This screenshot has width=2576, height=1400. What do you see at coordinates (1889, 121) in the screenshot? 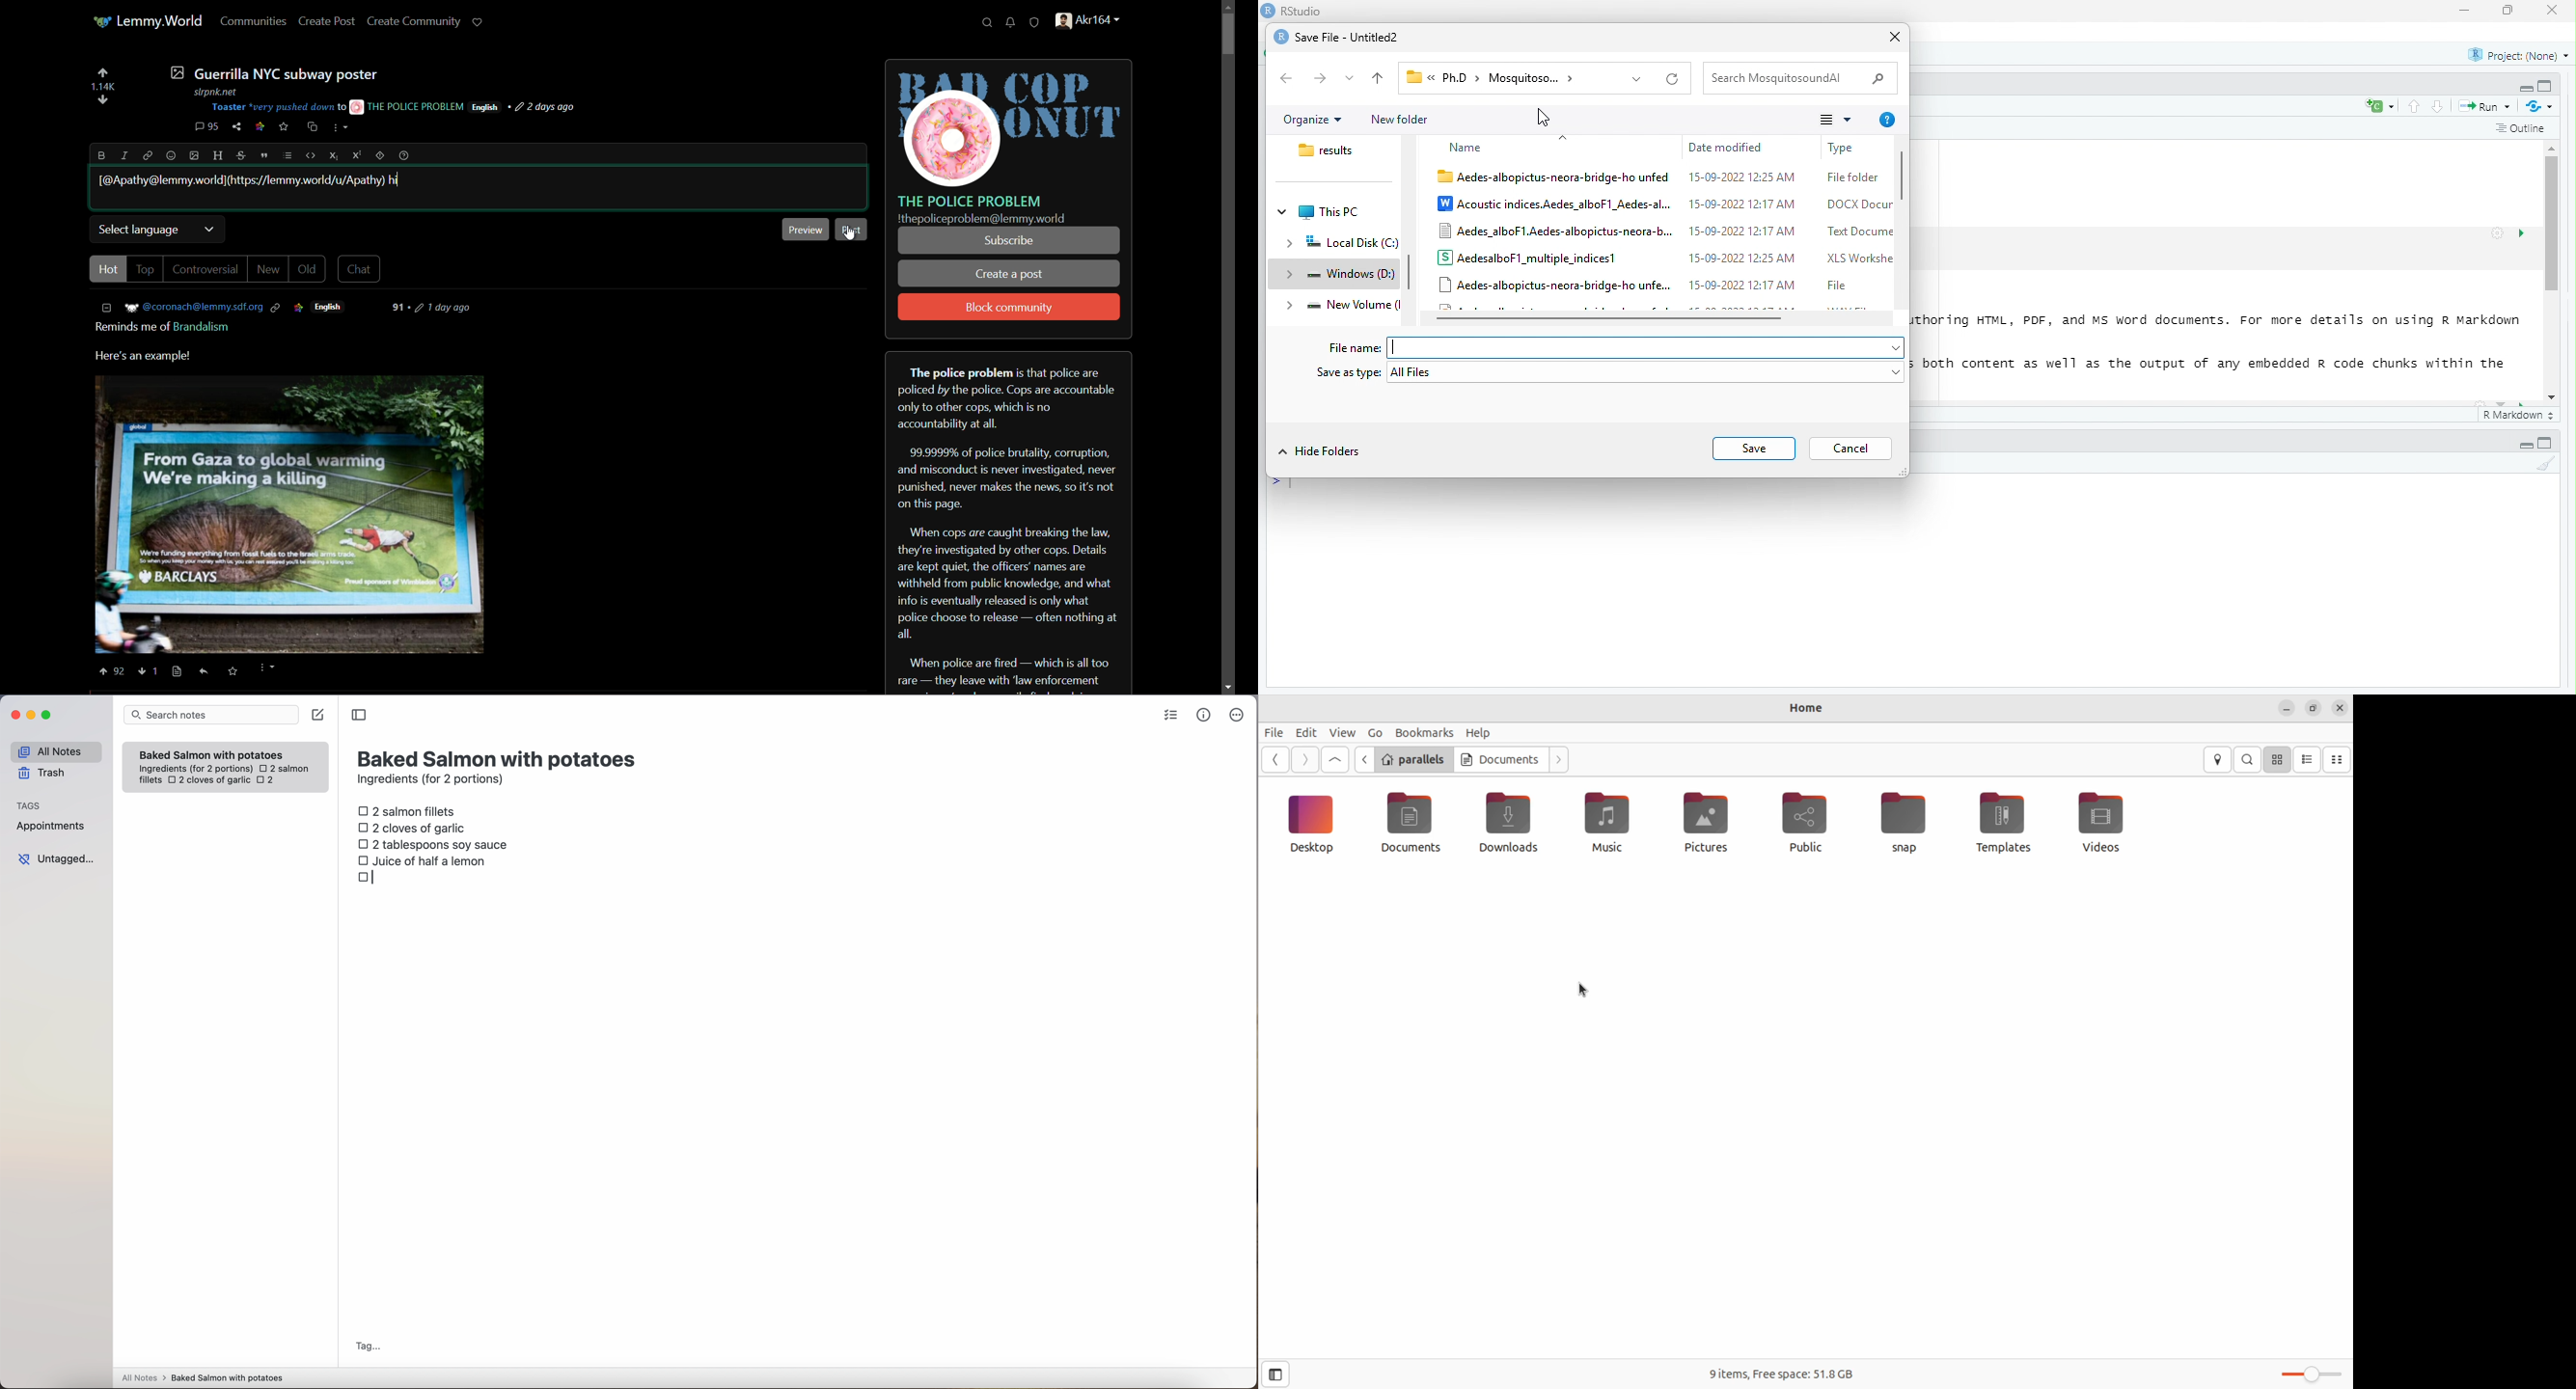
I see `help` at bounding box center [1889, 121].